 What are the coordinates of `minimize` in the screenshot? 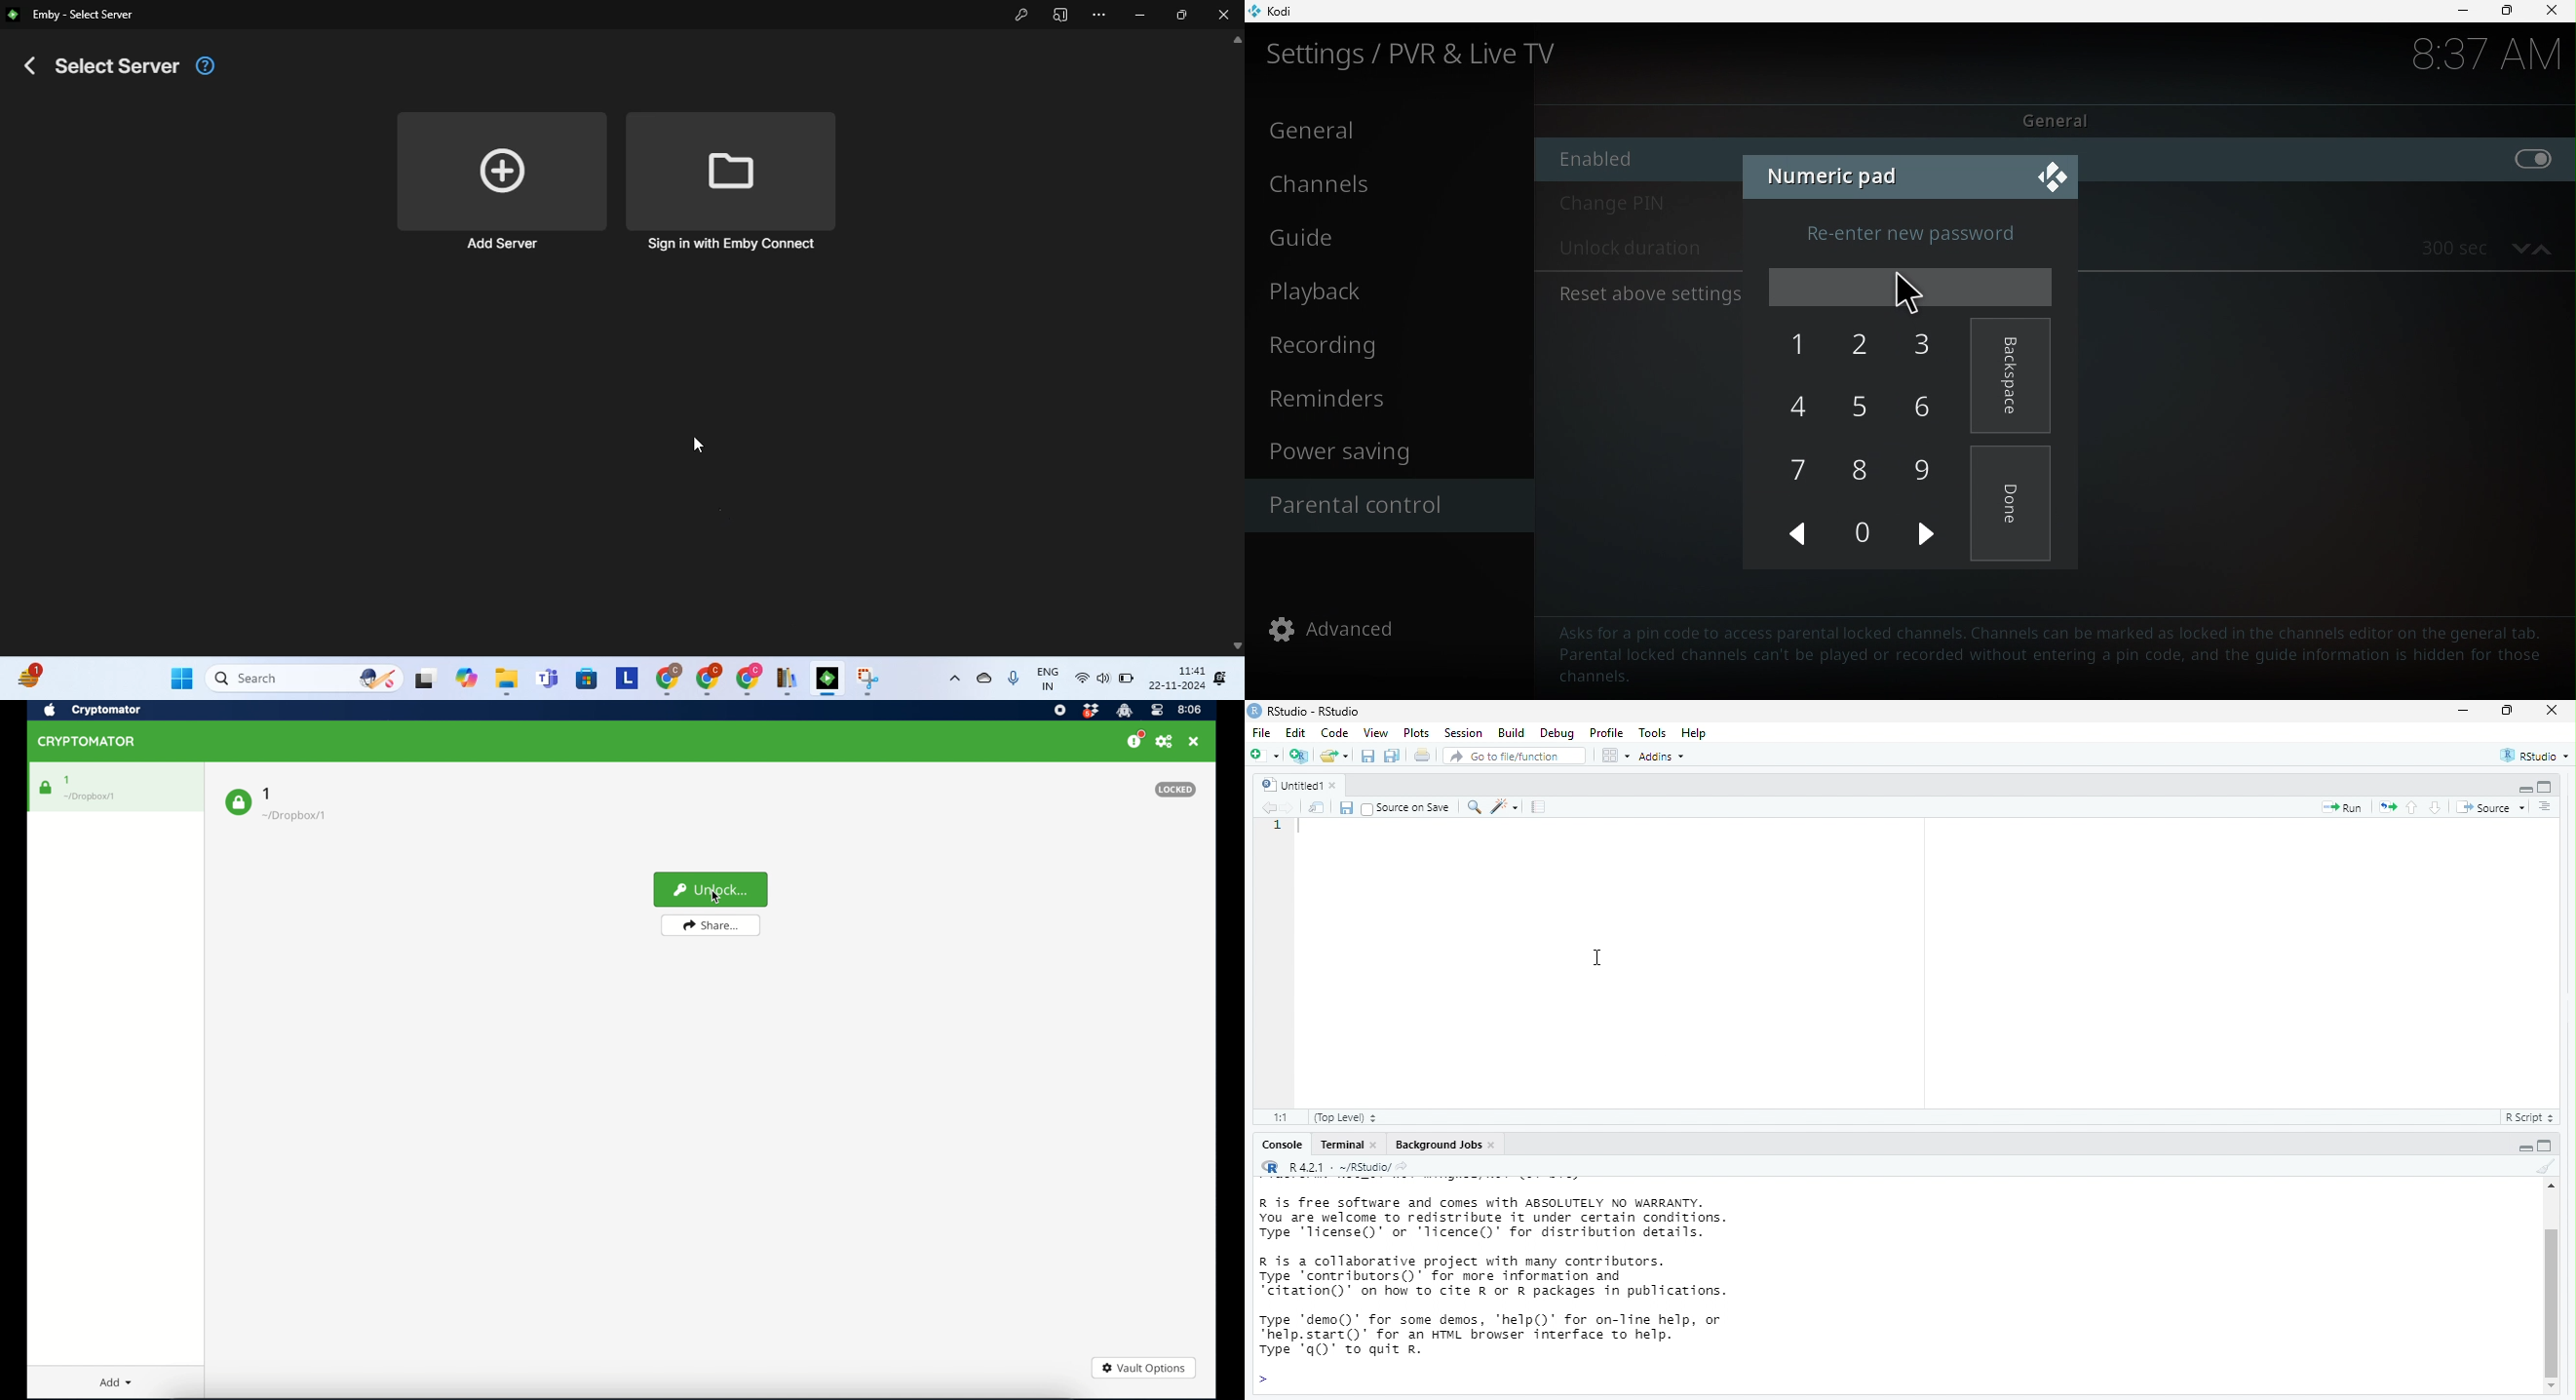 It's located at (2521, 1146).